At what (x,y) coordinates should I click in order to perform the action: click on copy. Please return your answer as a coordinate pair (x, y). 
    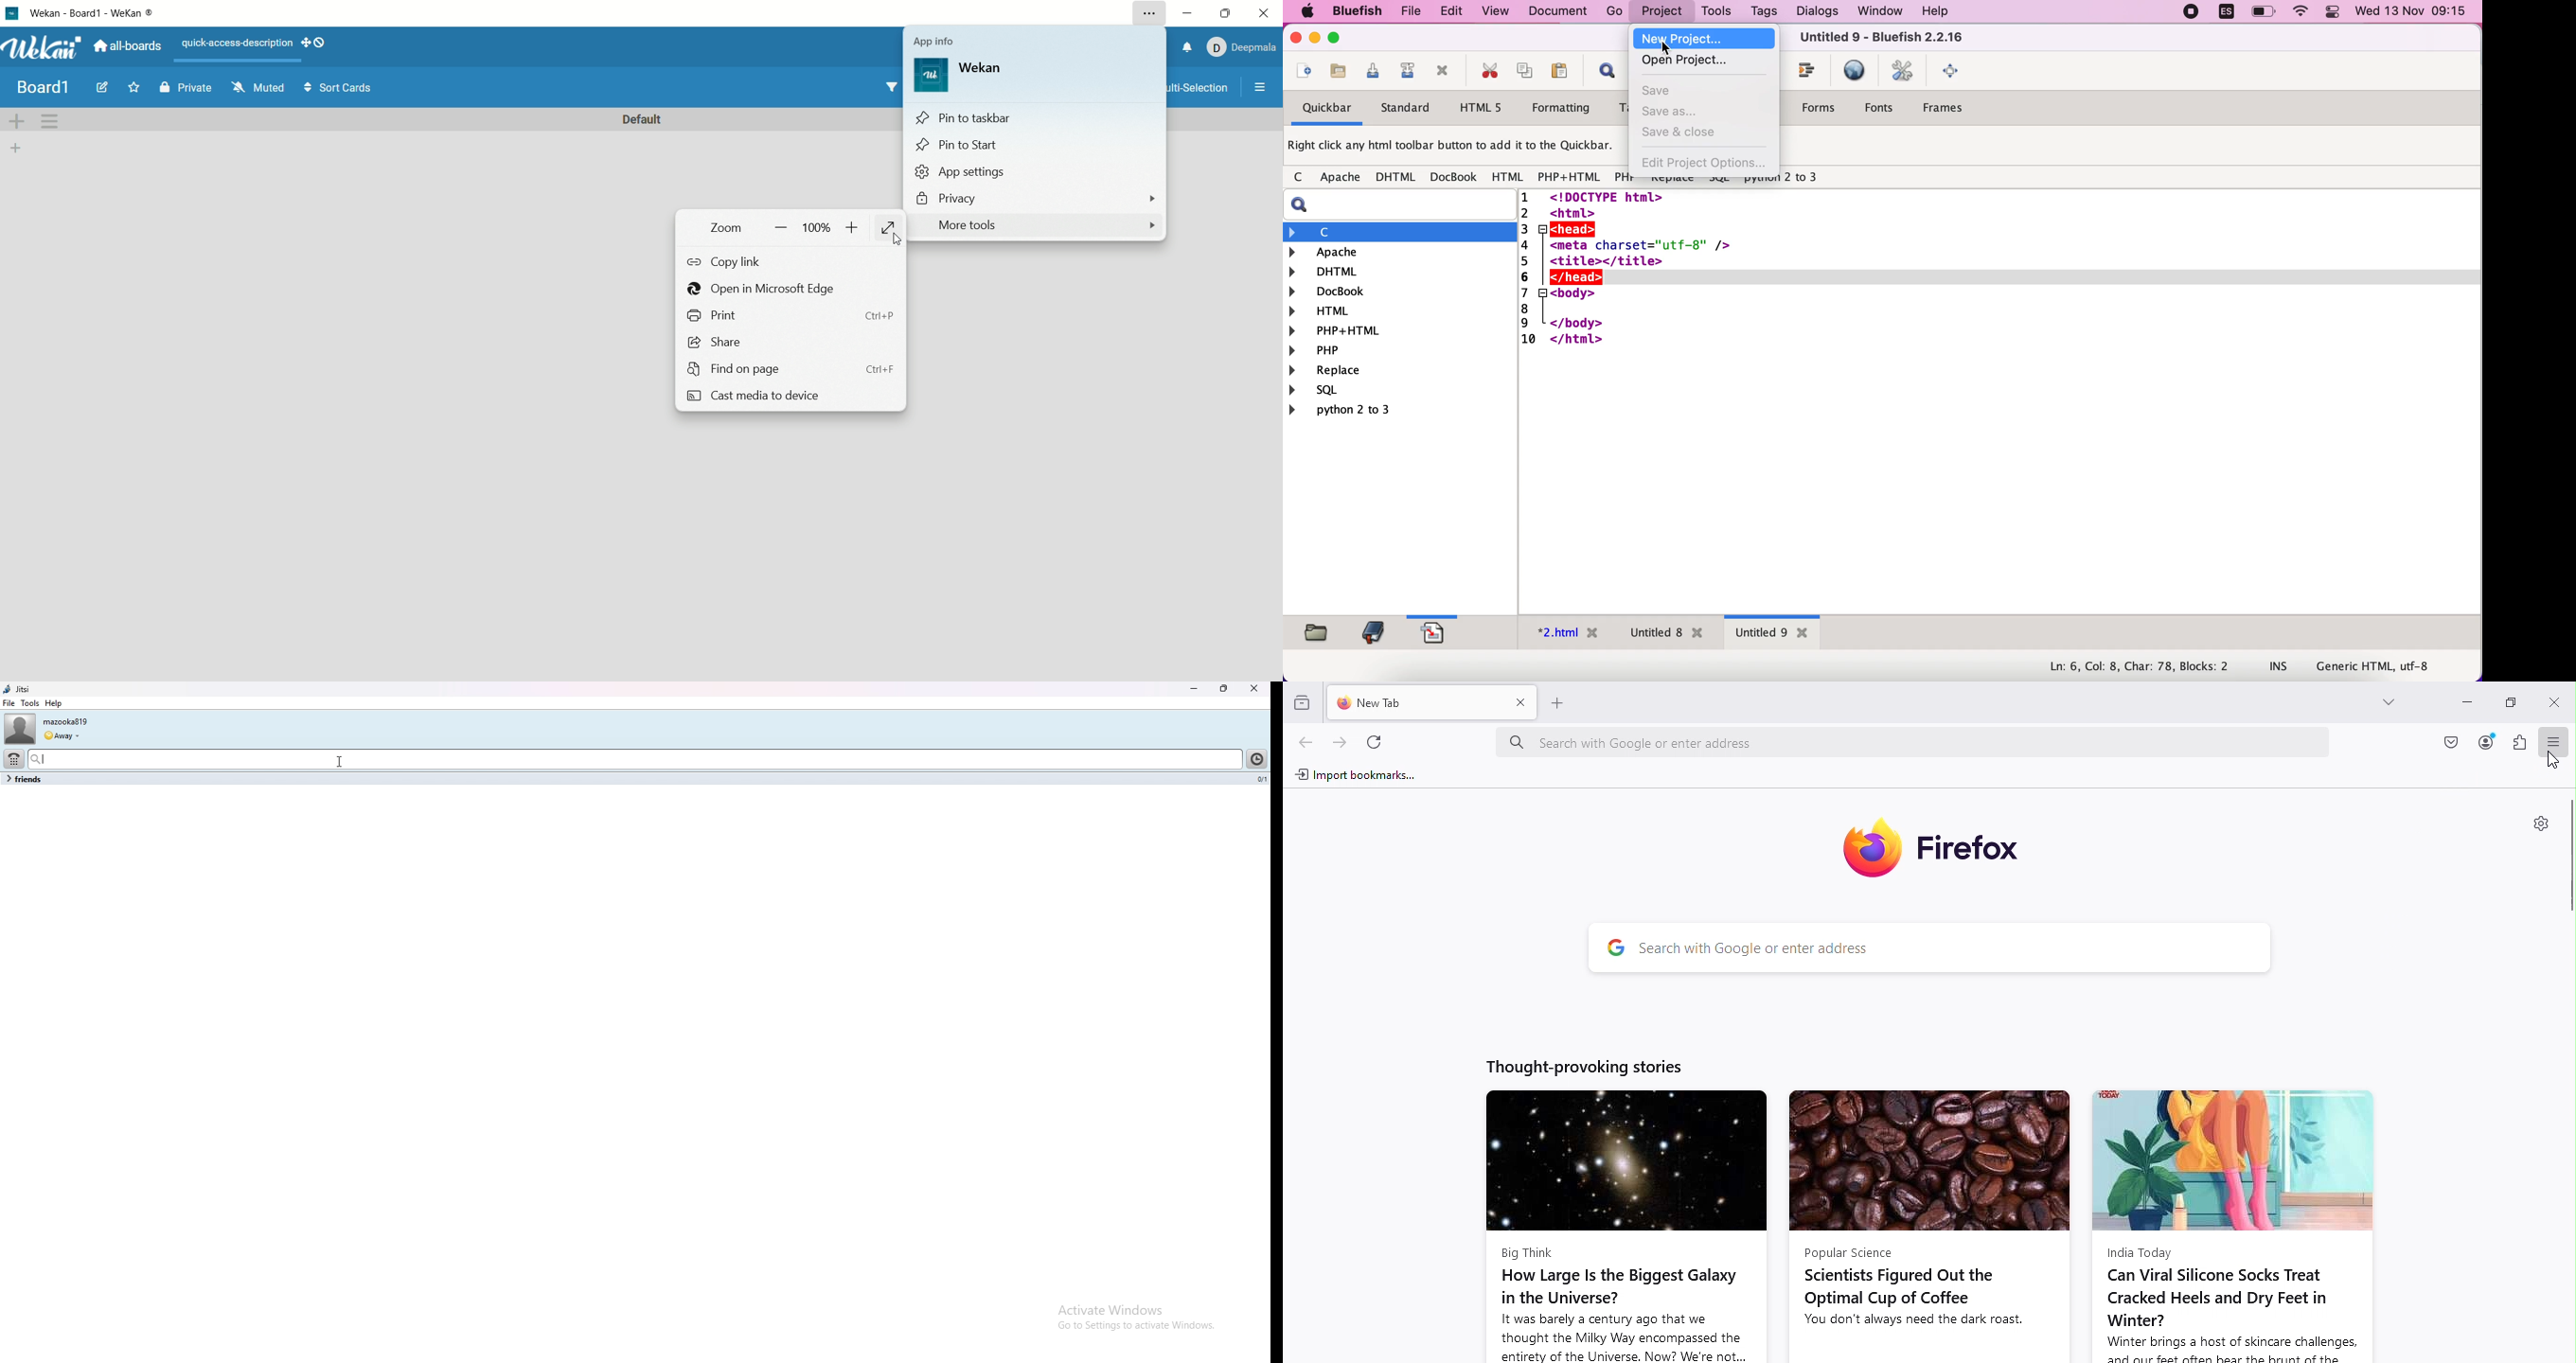
    Looking at the image, I should click on (1522, 72).